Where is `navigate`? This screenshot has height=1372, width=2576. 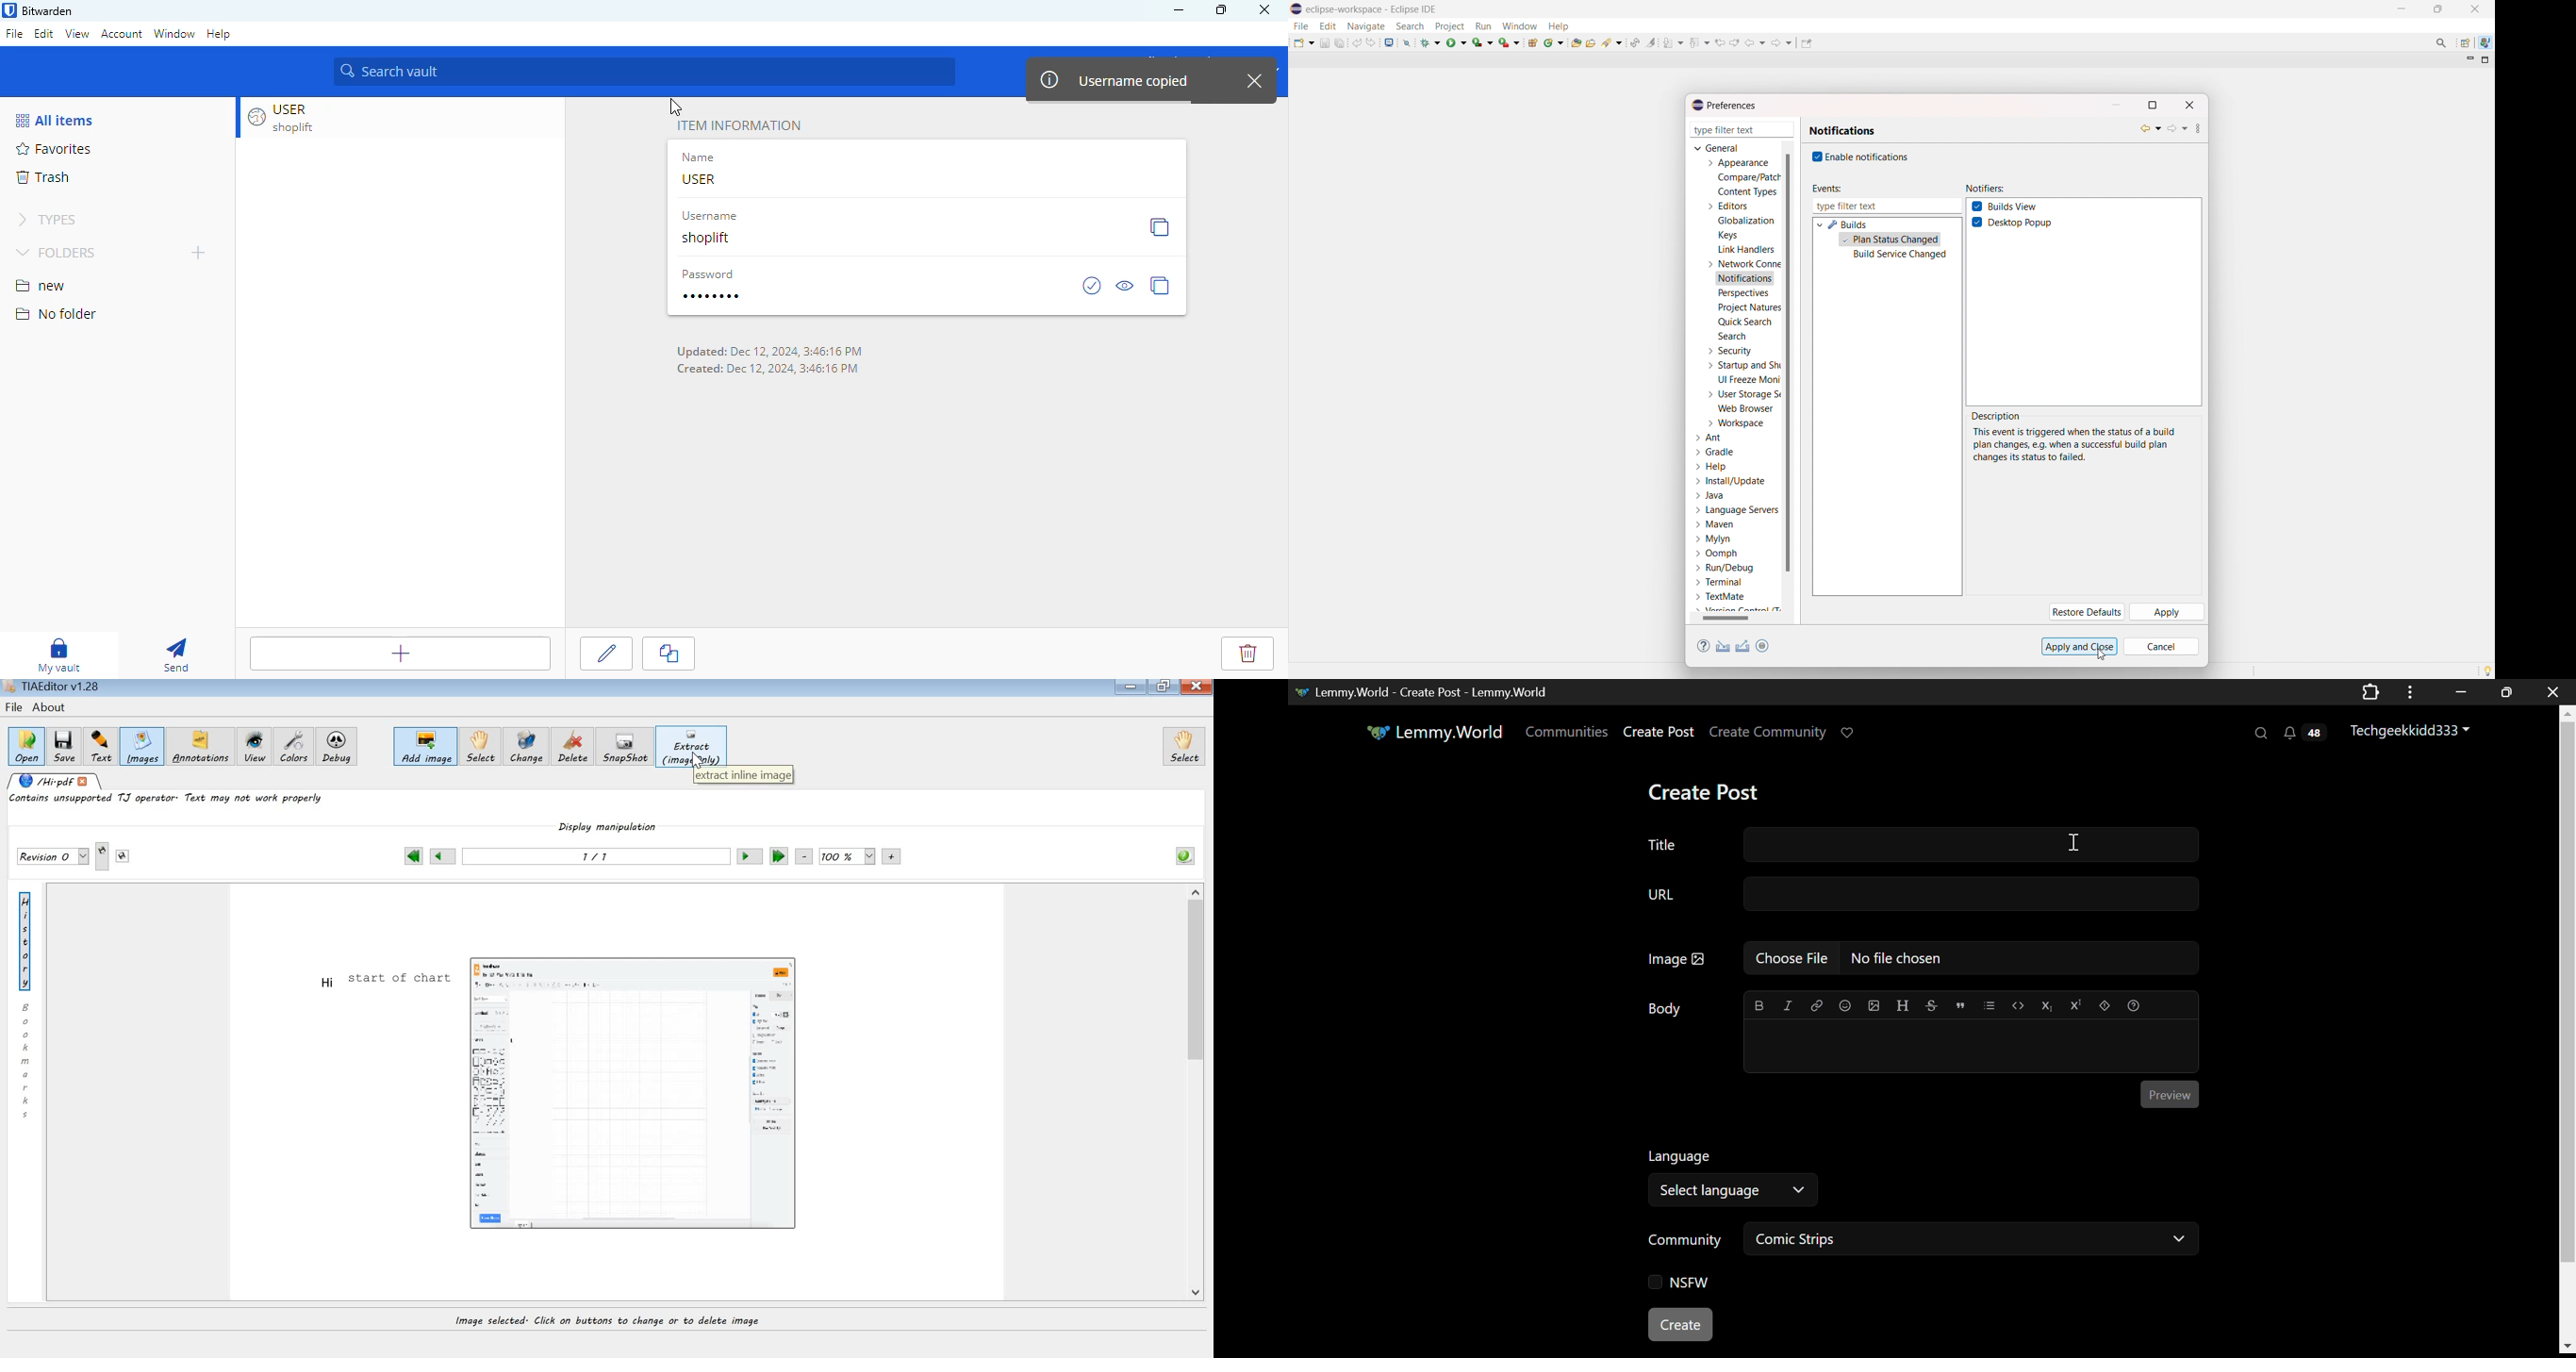 navigate is located at coordinates (1365, 26).